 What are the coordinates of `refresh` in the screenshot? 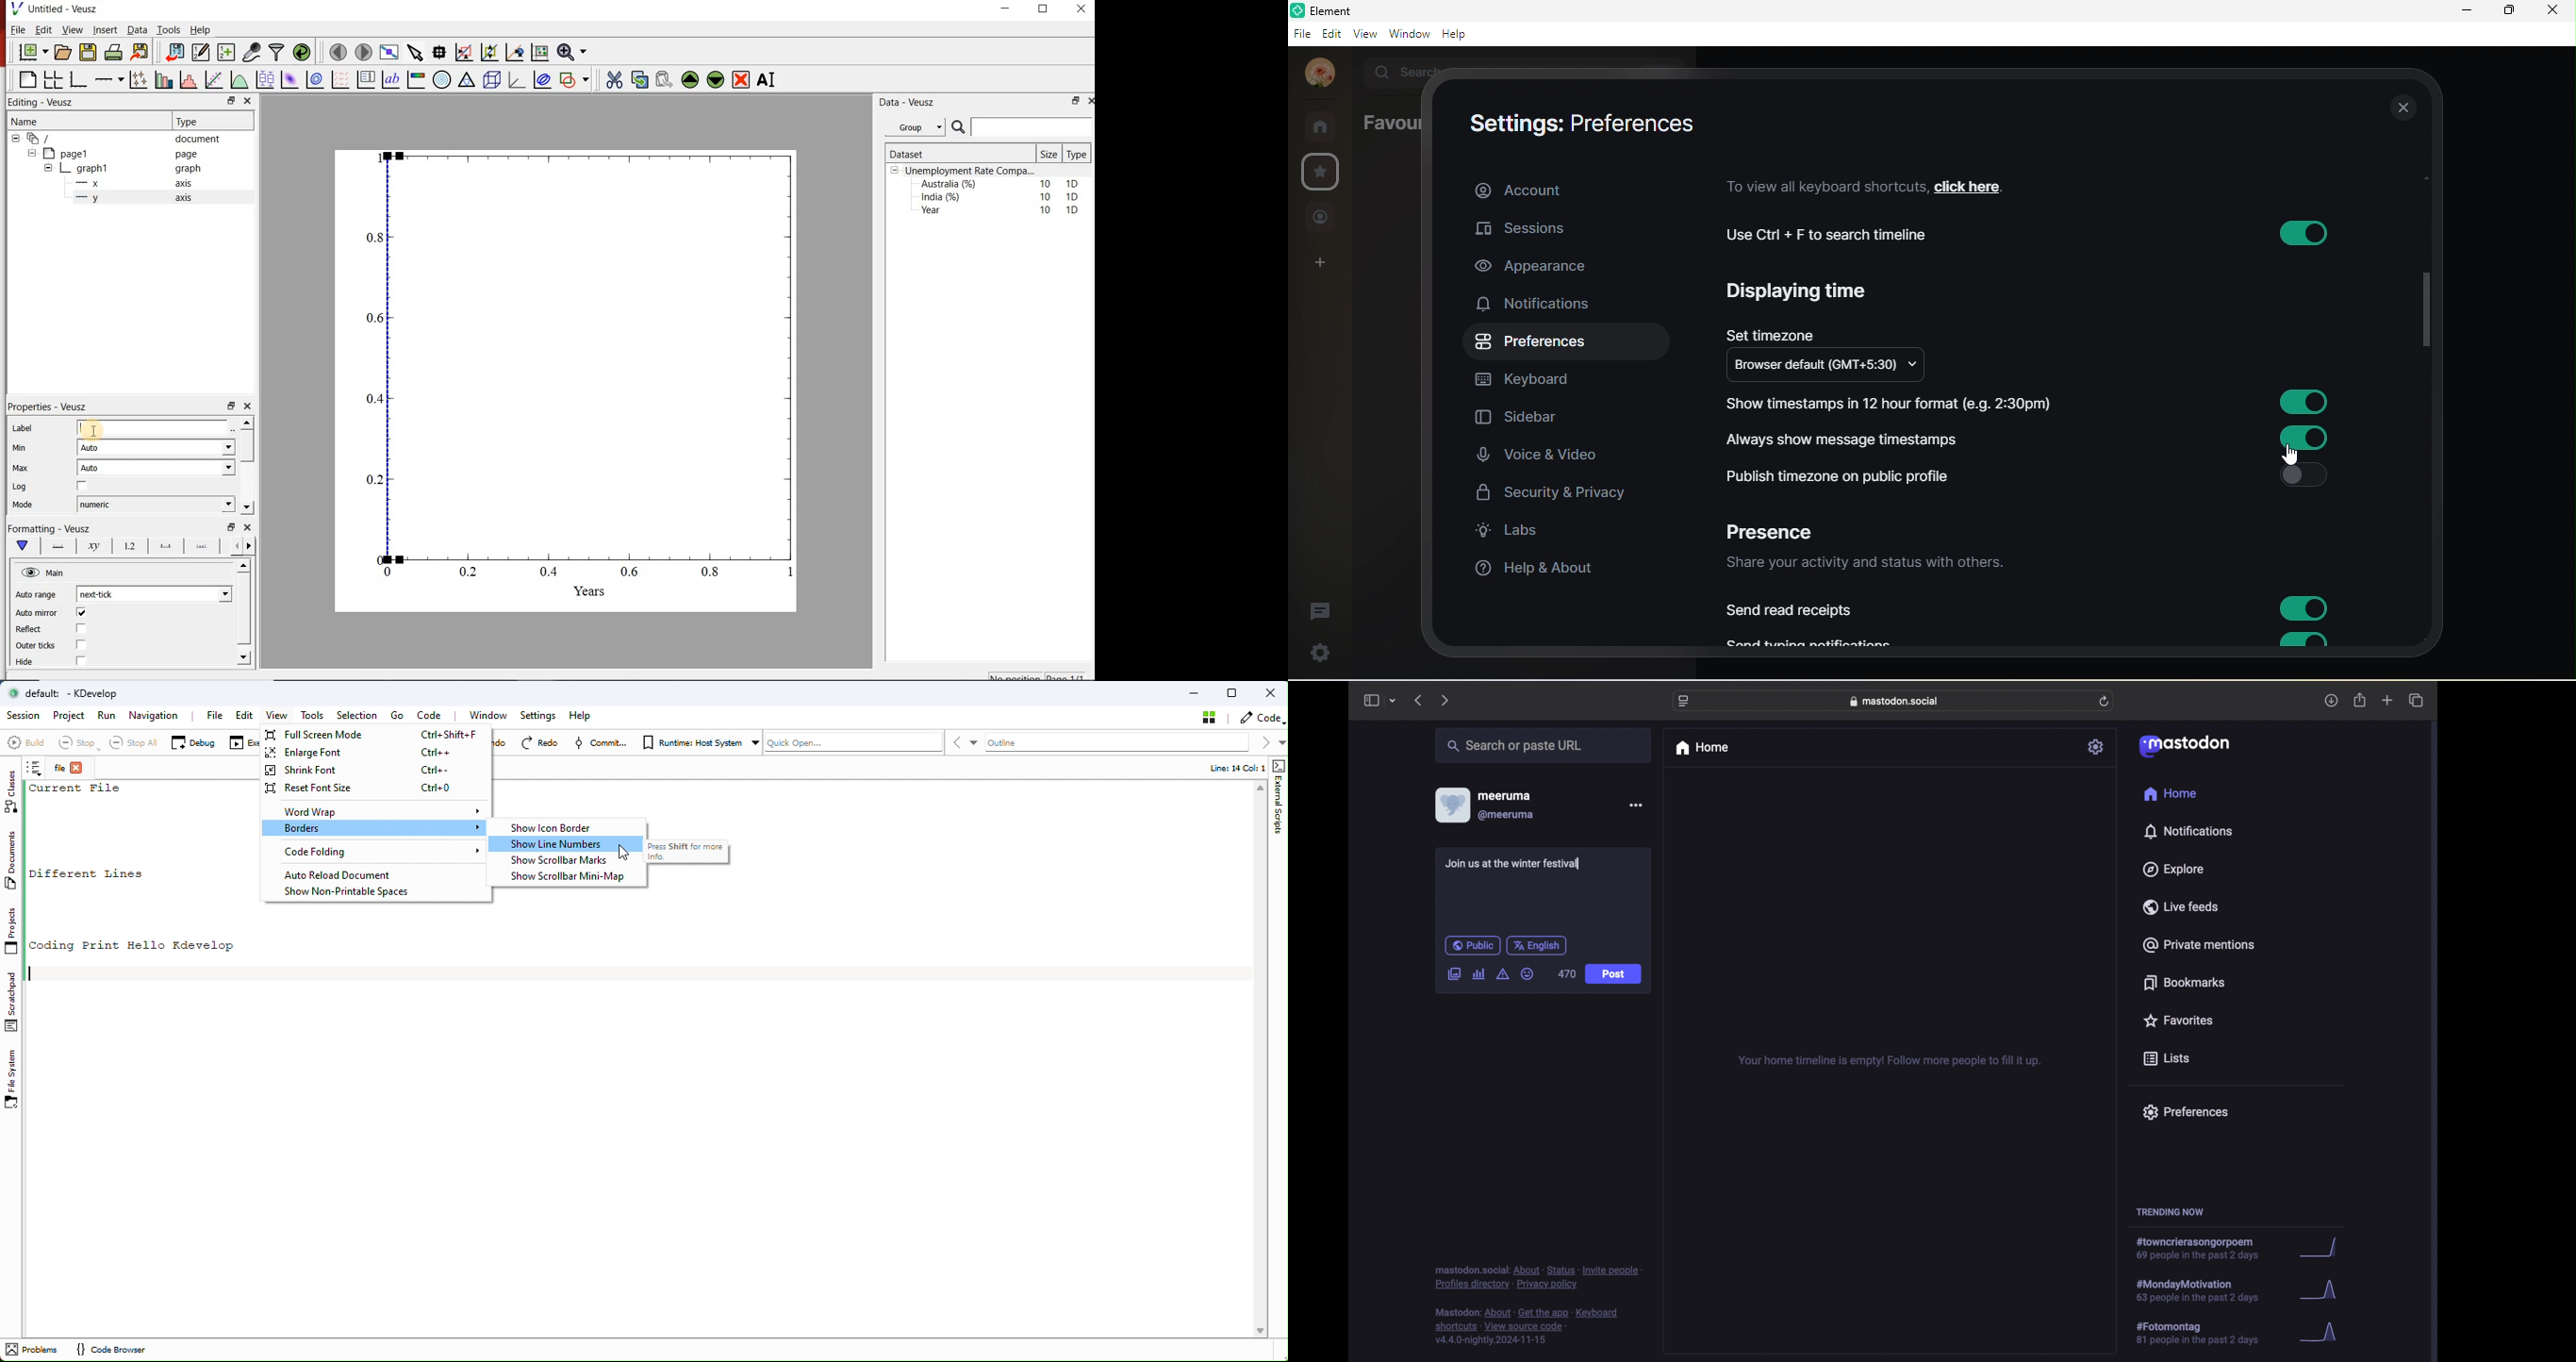 It's located at (2106, 702).